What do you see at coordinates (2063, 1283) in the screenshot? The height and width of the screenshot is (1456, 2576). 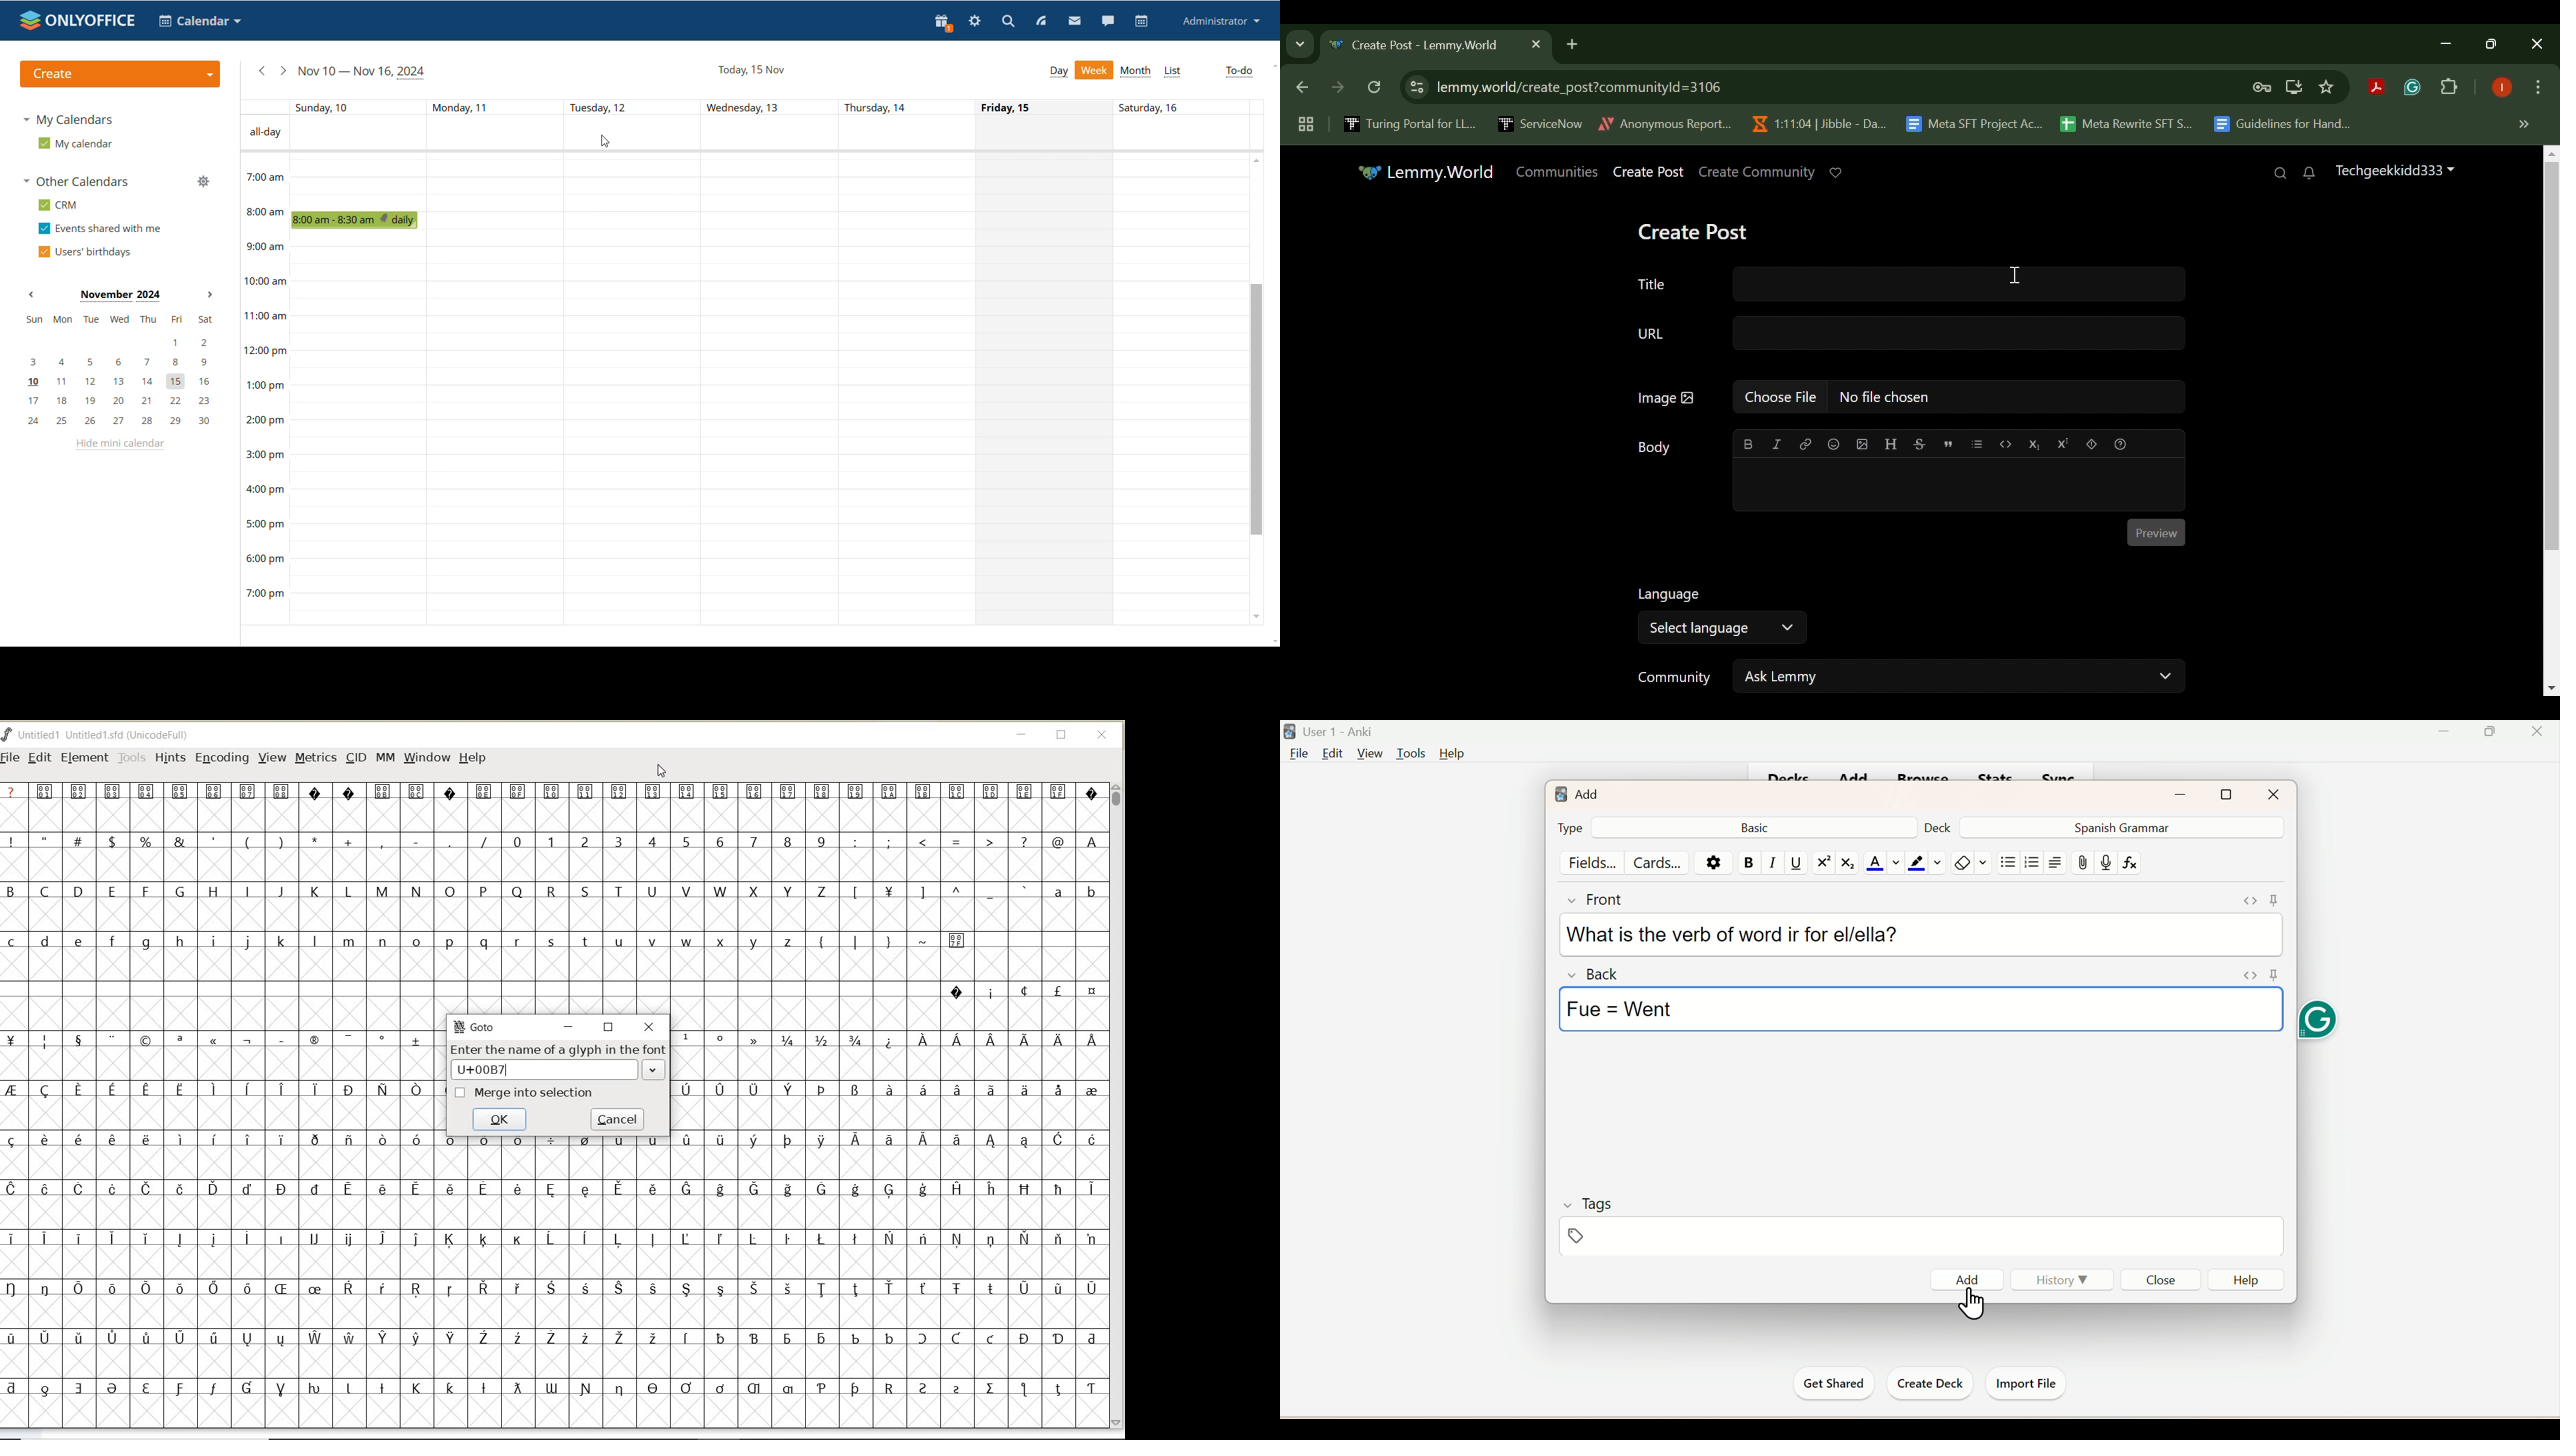 I see `History` at bounding box center [2063, 1283].